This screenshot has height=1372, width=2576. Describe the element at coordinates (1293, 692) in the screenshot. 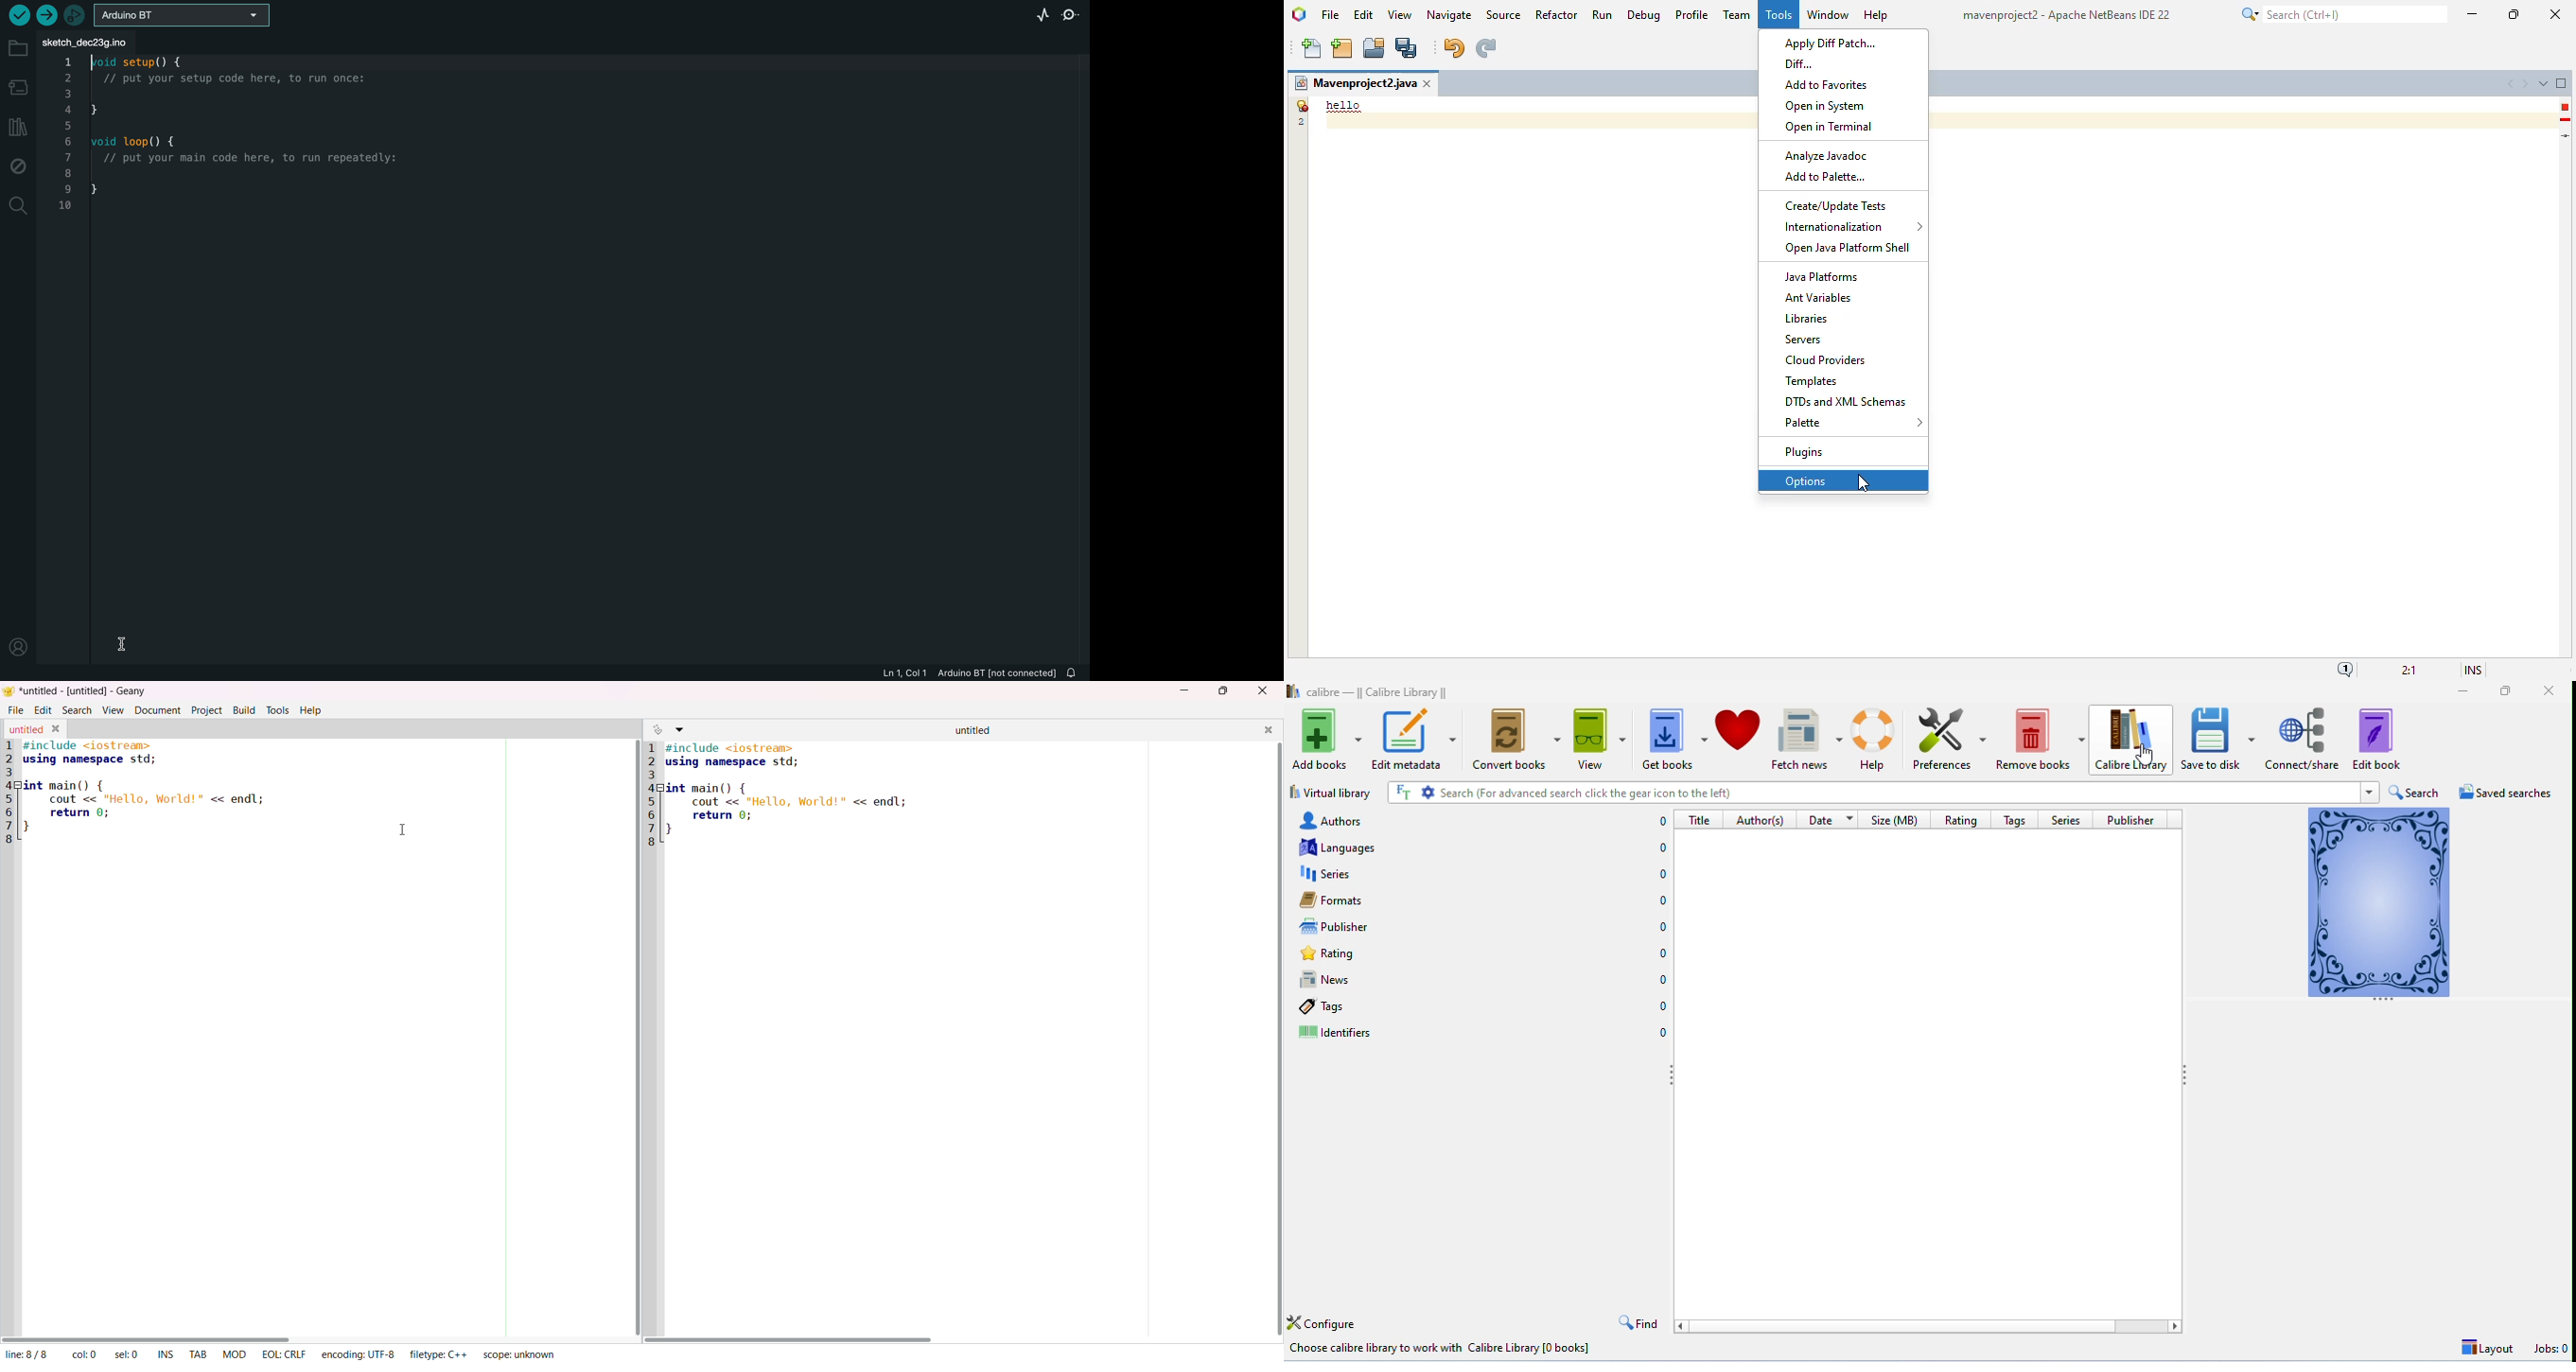

I see `Calibre logo` at that location.